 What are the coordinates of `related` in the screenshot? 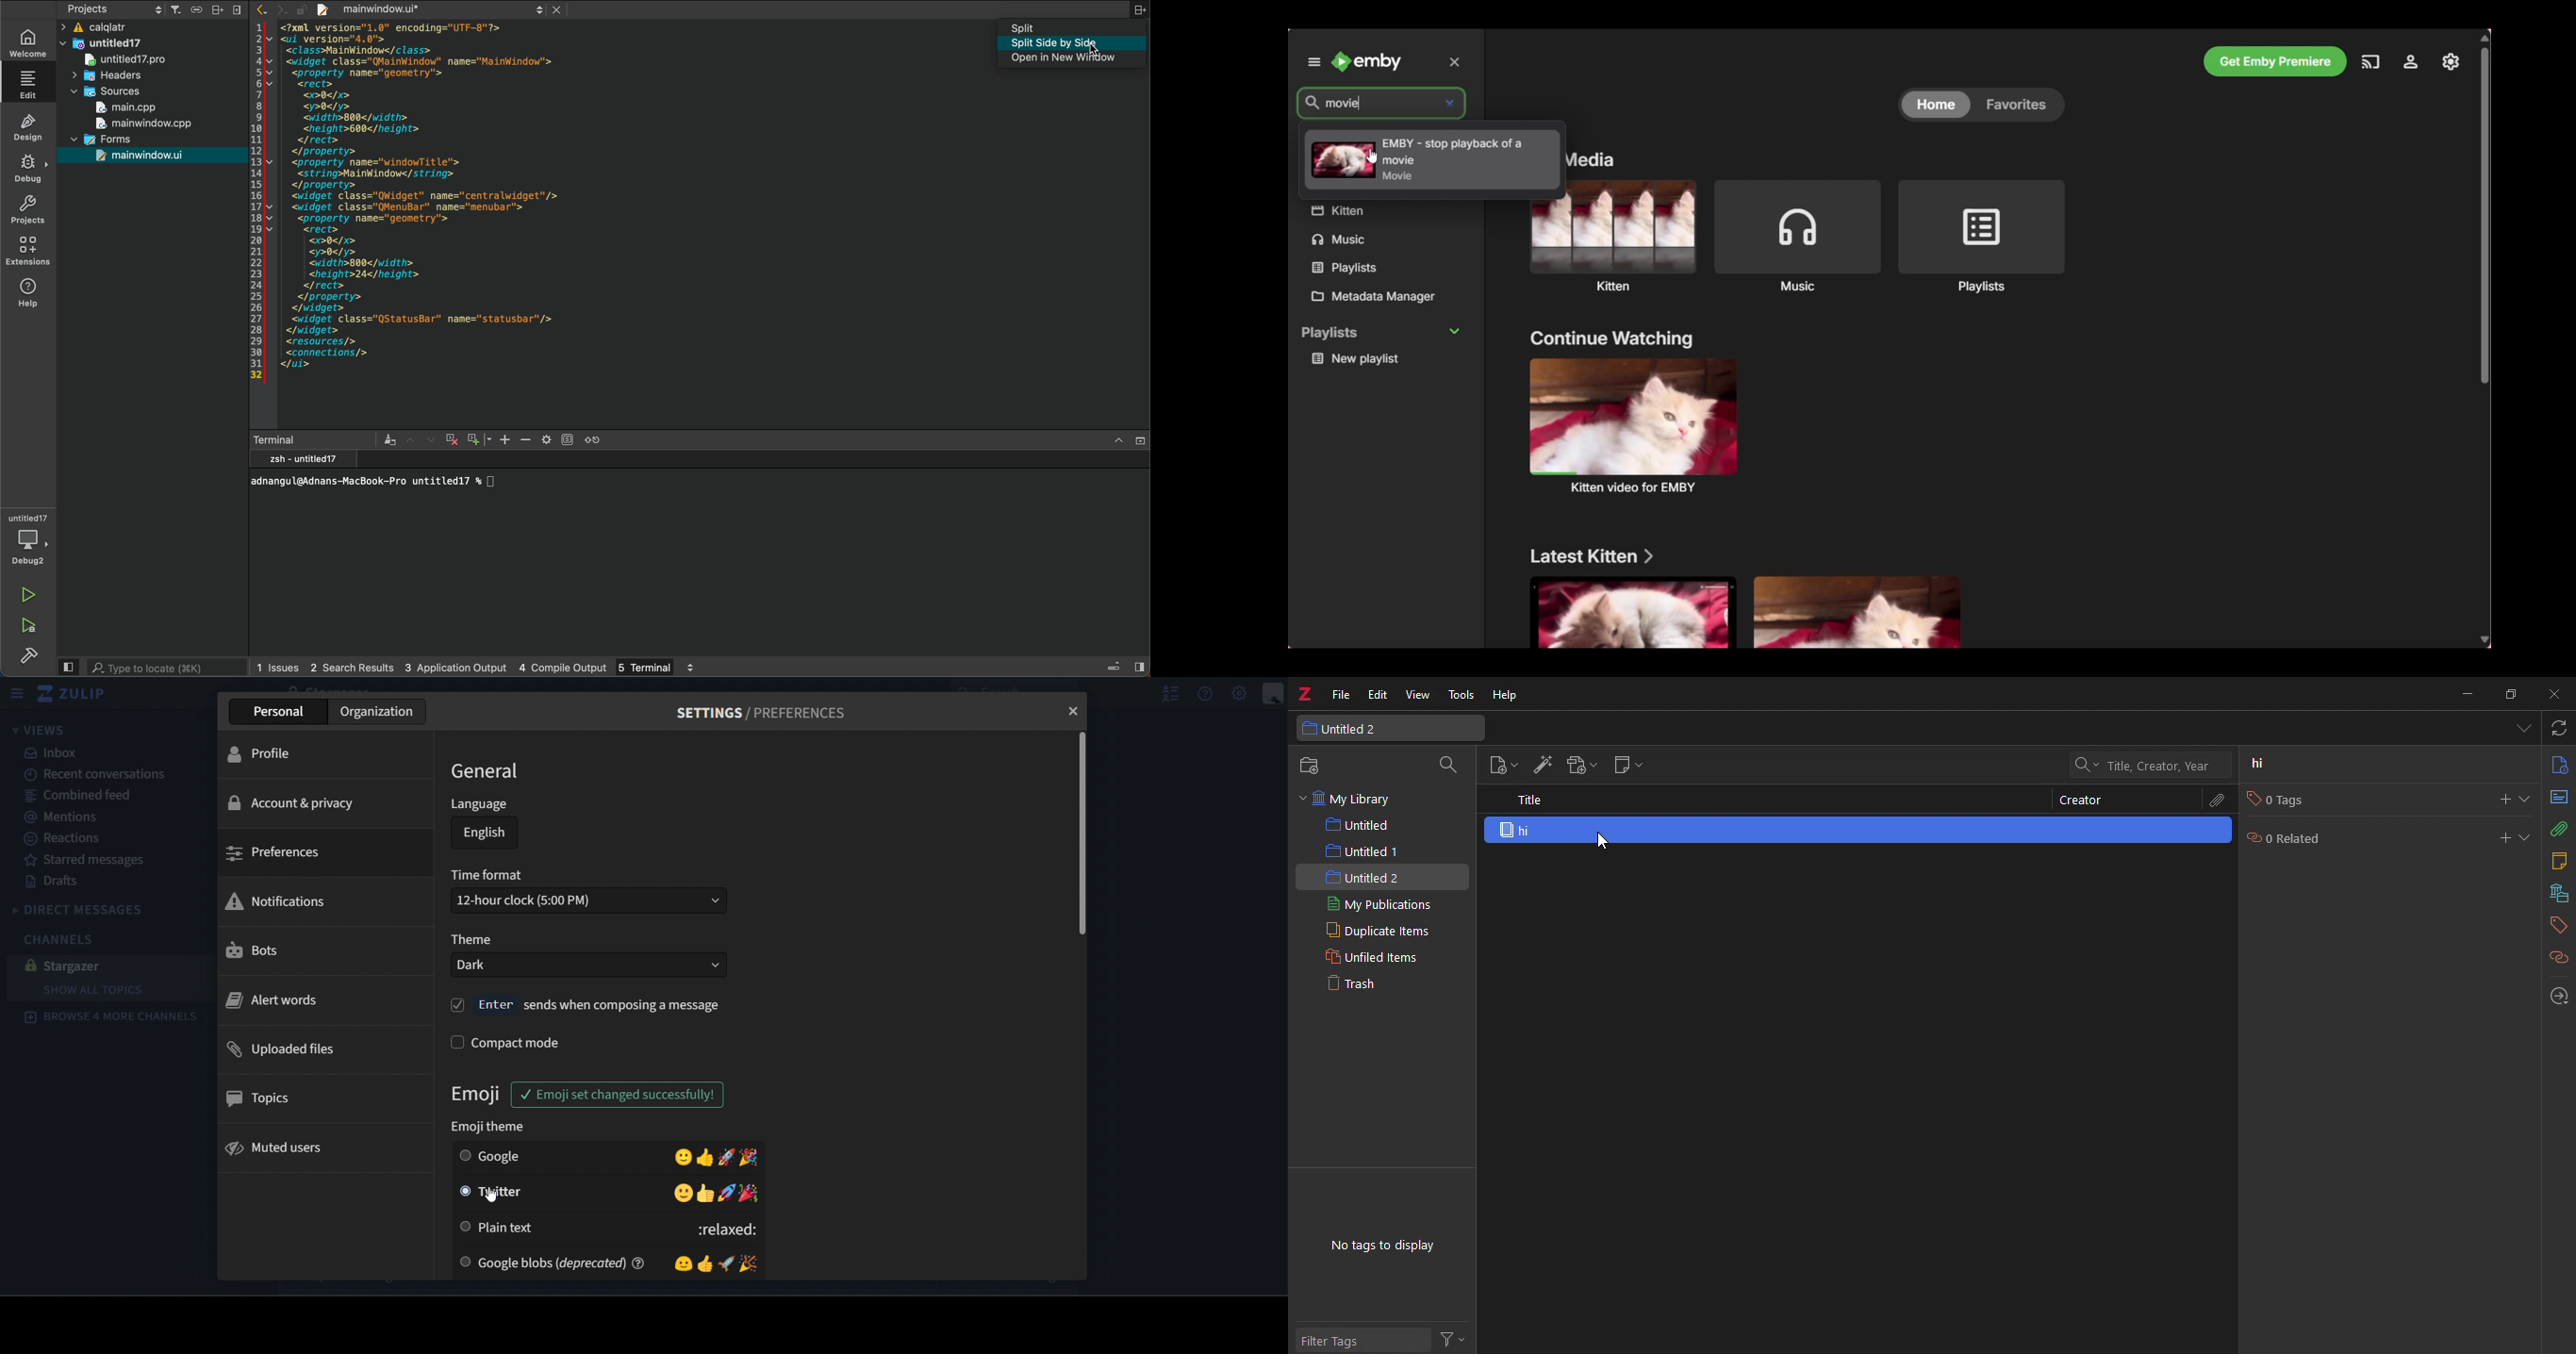 It's located at (2557, 957).